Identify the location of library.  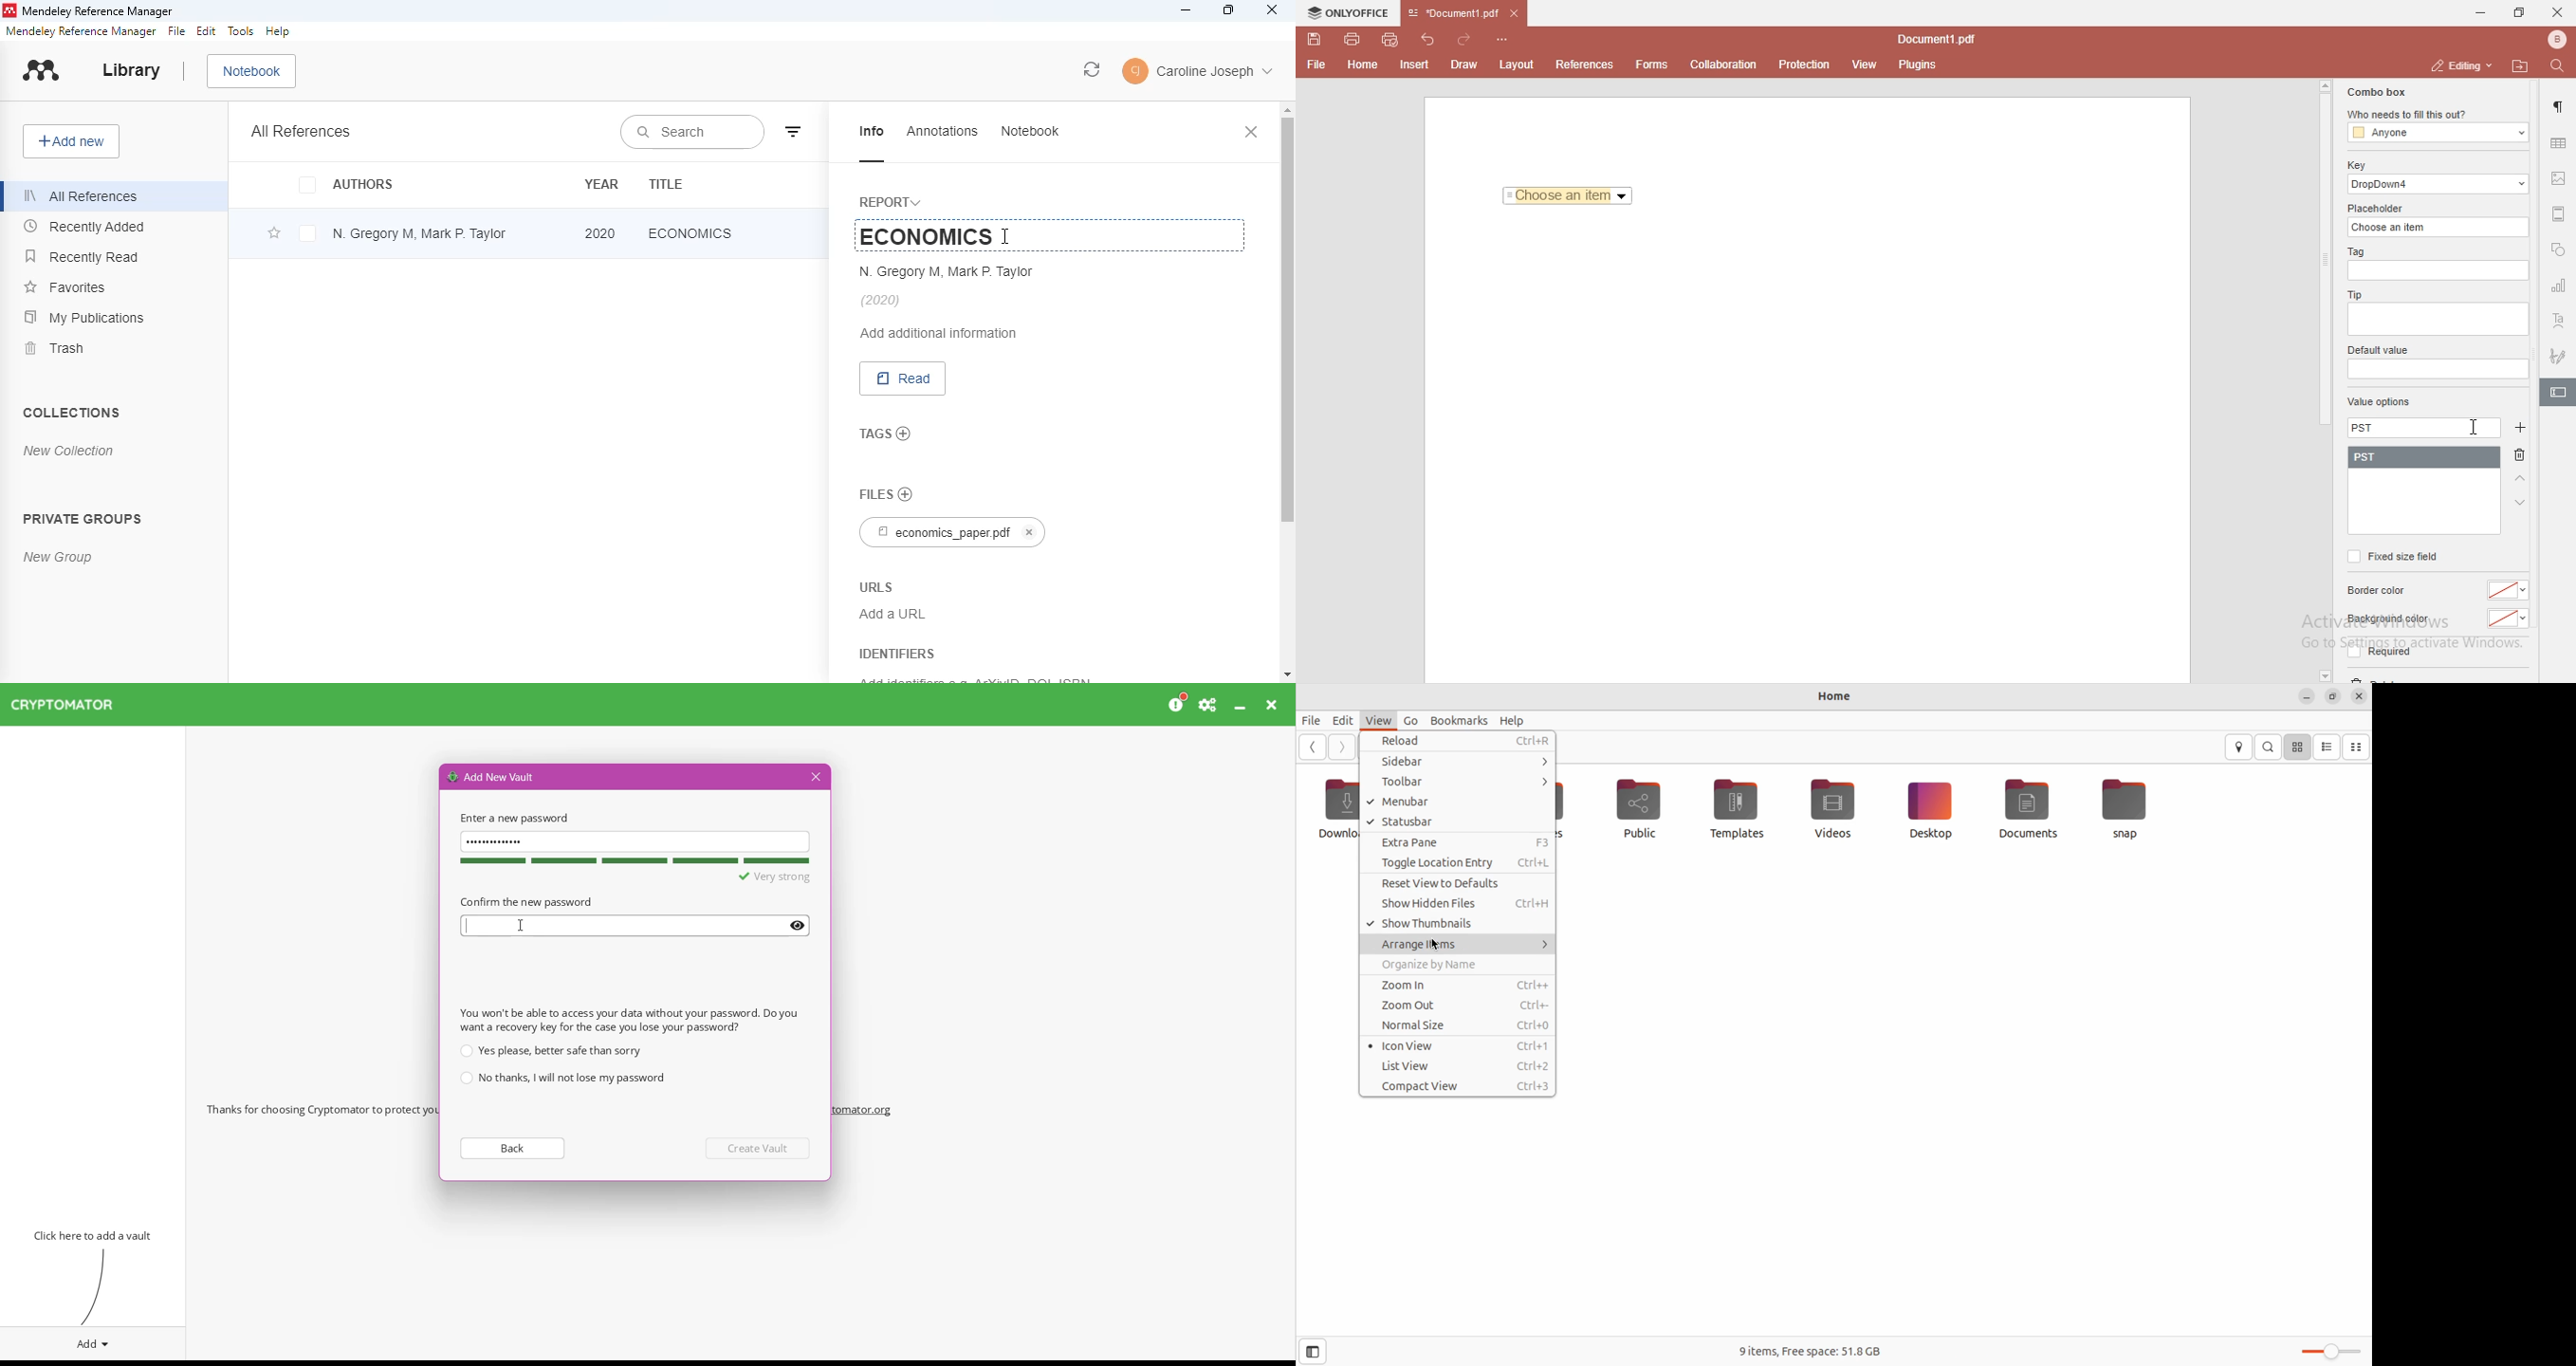
(130, 70).